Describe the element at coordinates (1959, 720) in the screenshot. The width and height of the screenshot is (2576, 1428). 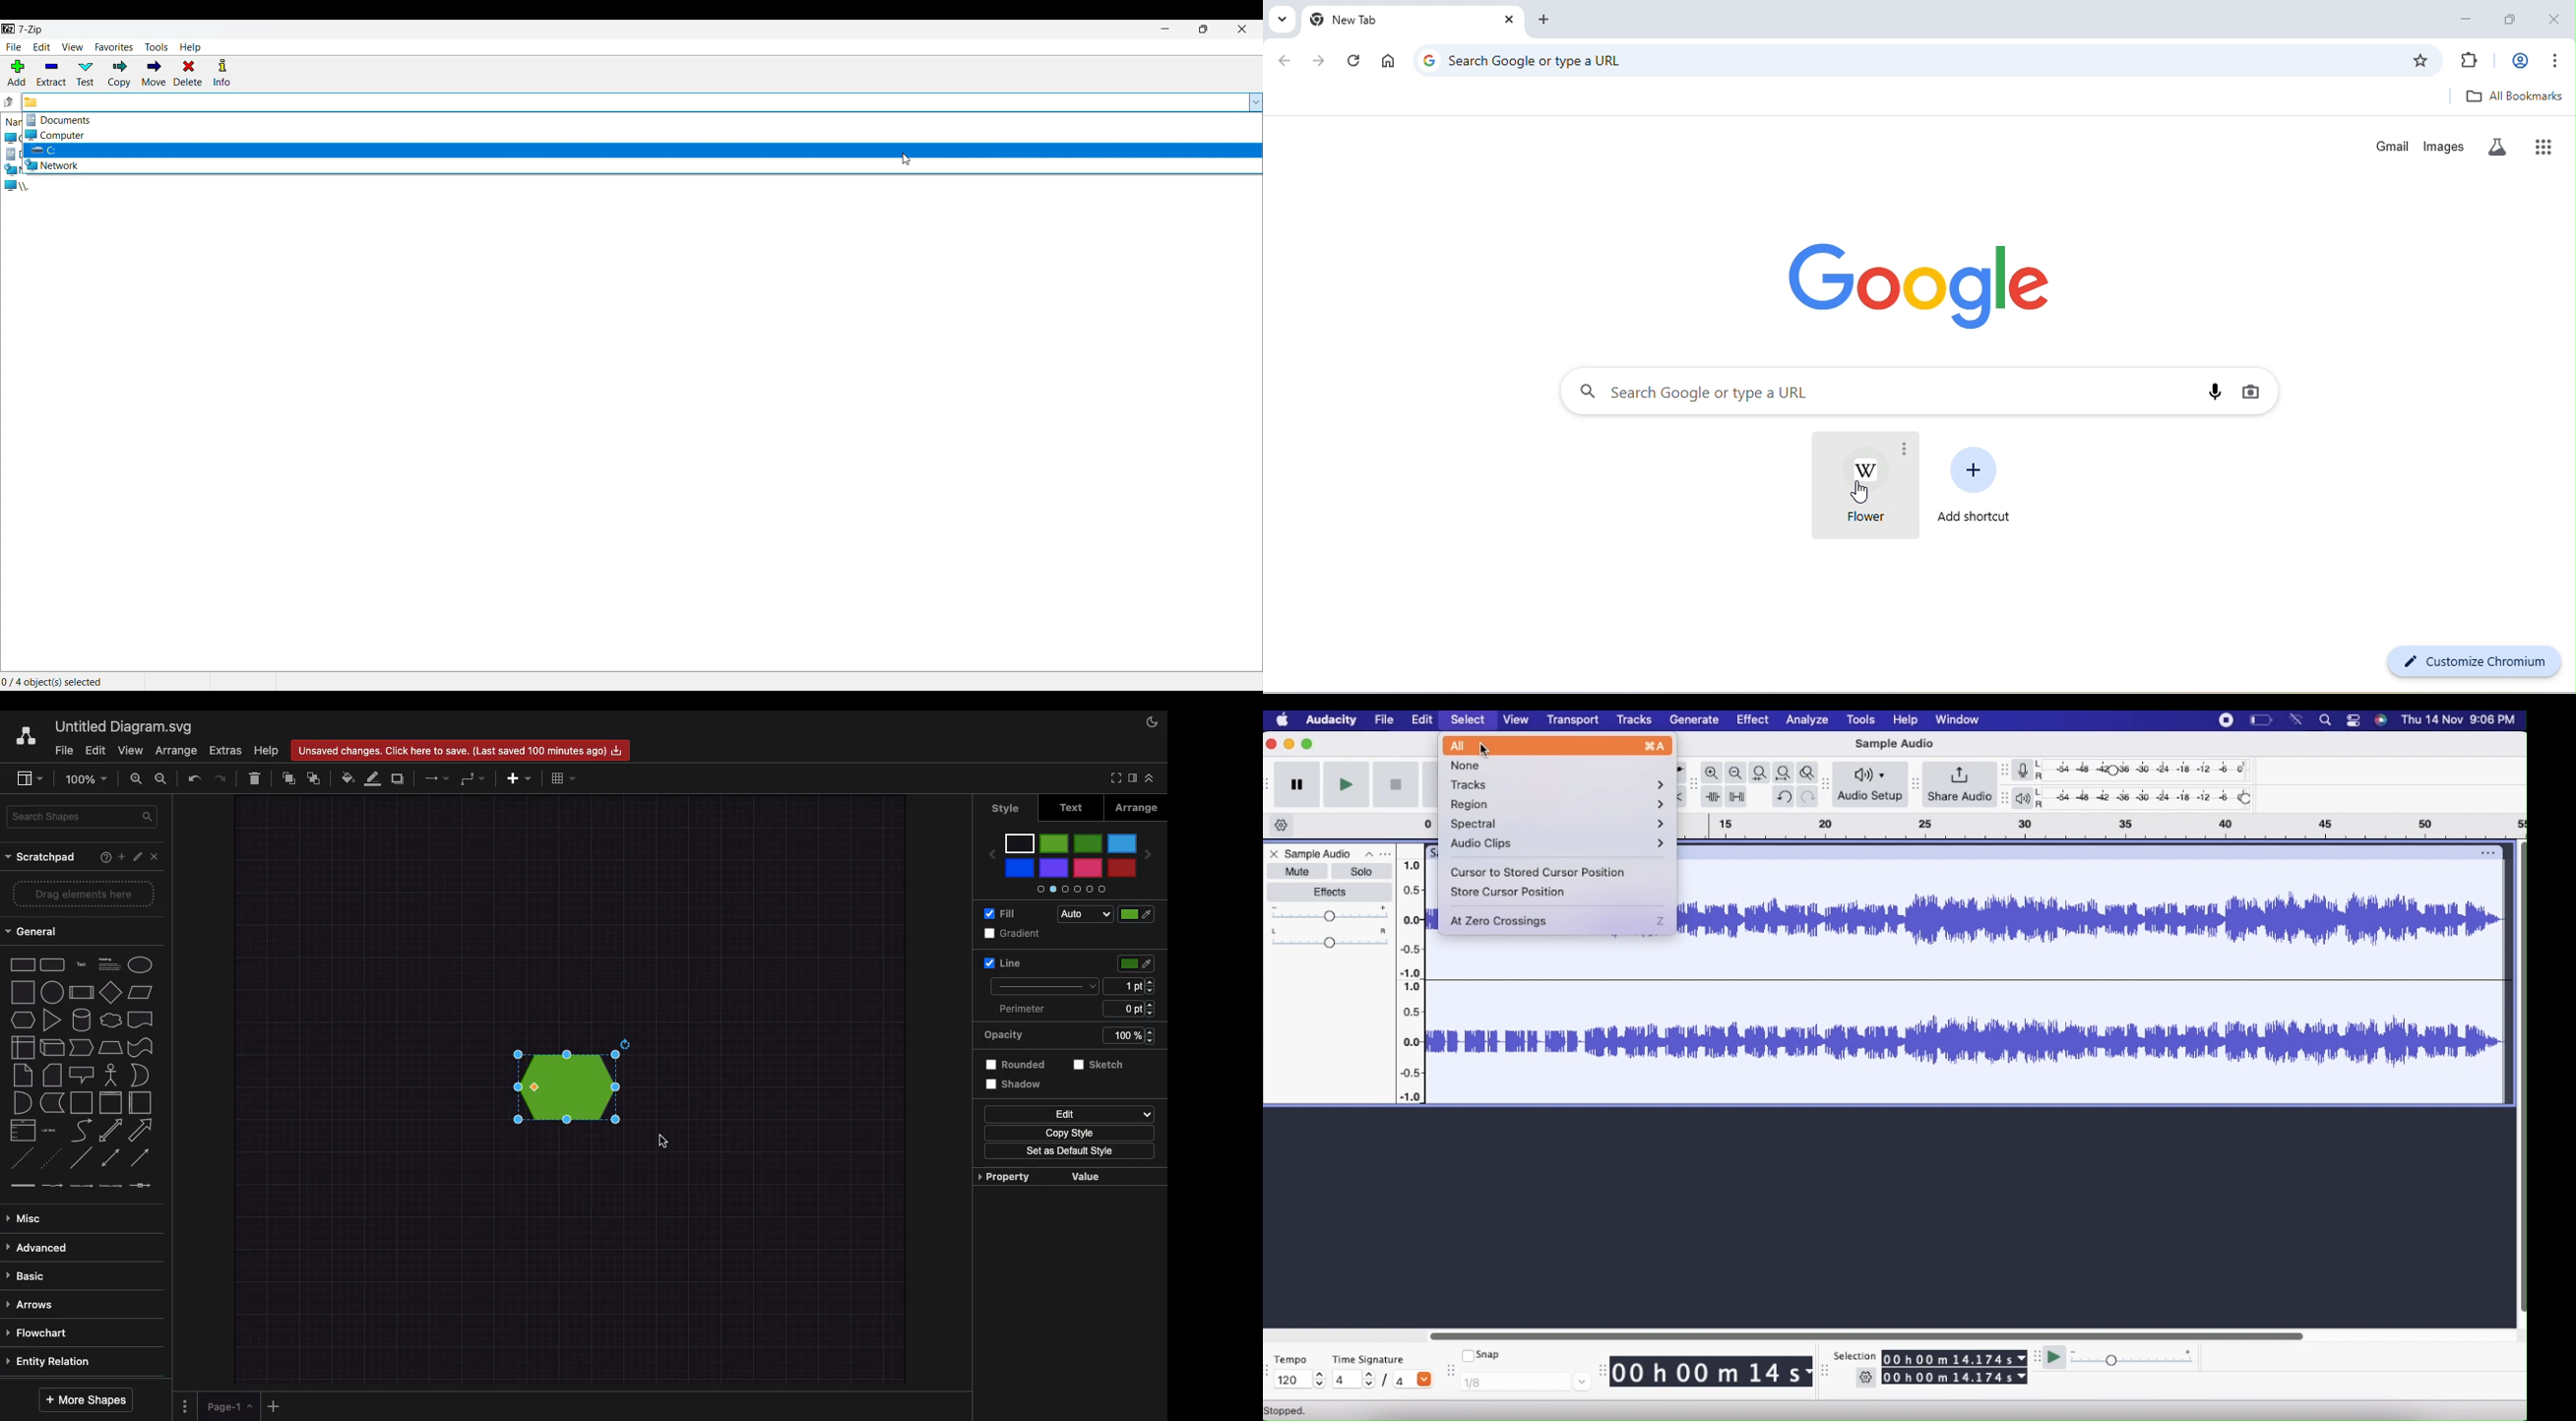
I see `Window` at that location.